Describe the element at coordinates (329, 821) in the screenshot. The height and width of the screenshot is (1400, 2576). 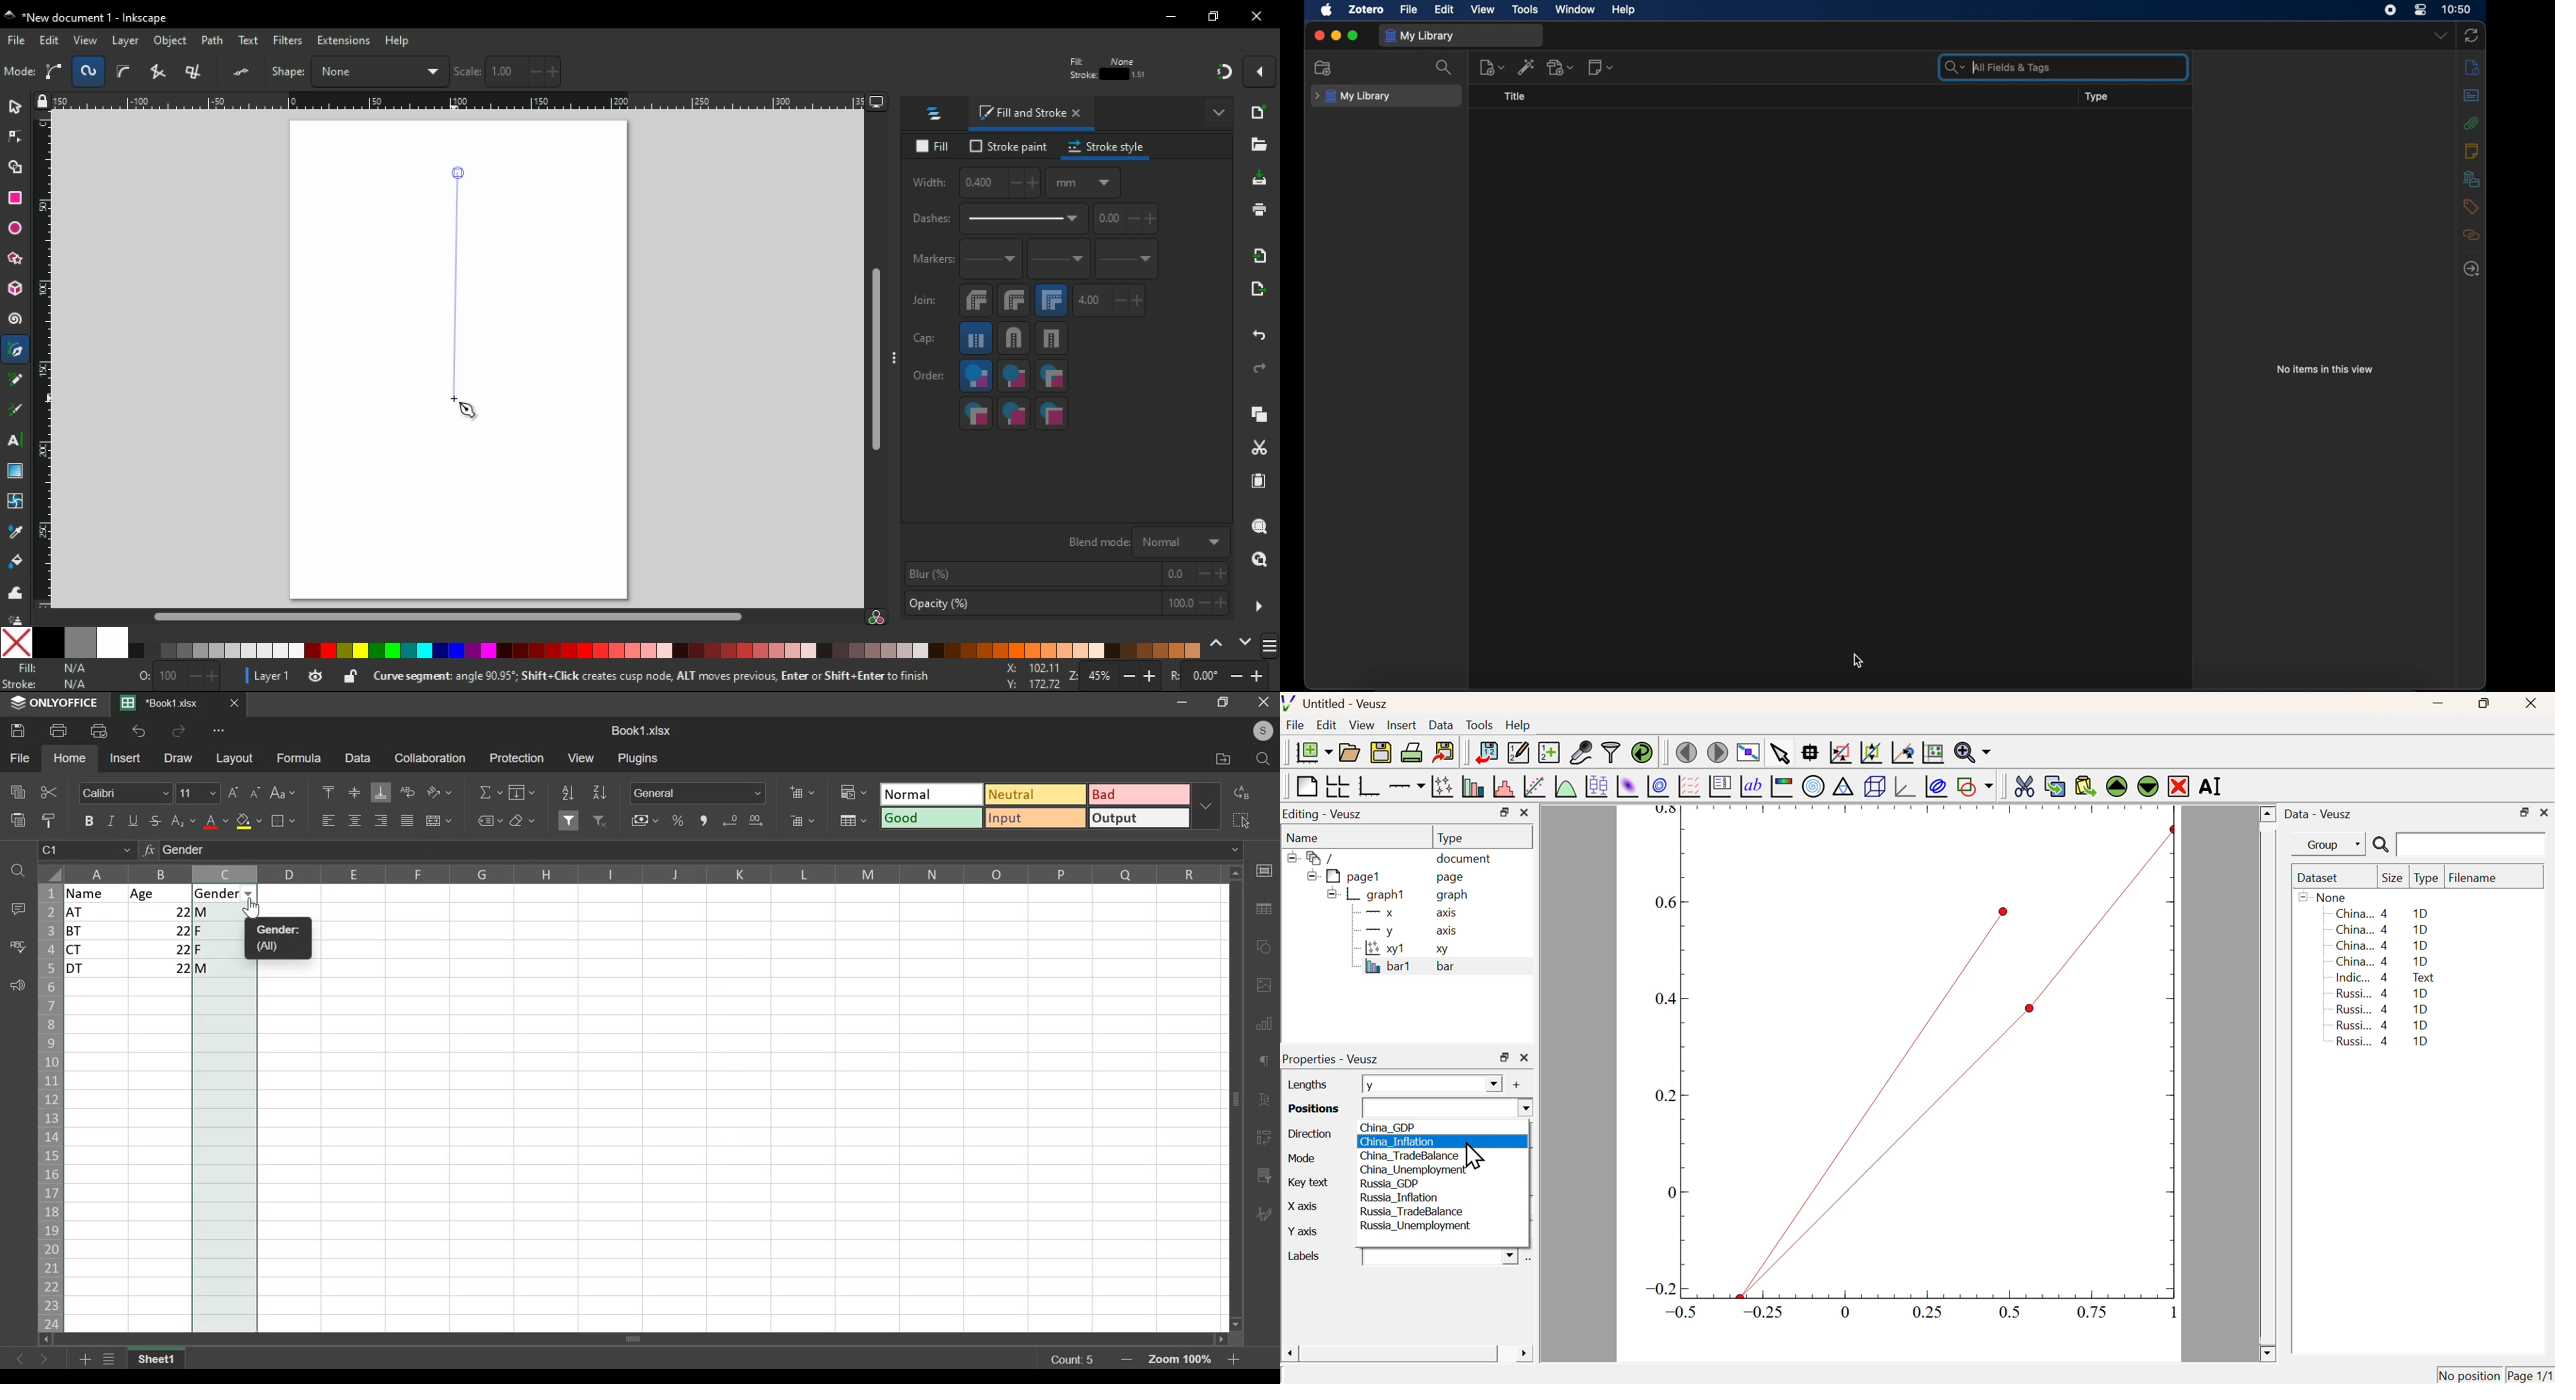
I see `left align` at that location.